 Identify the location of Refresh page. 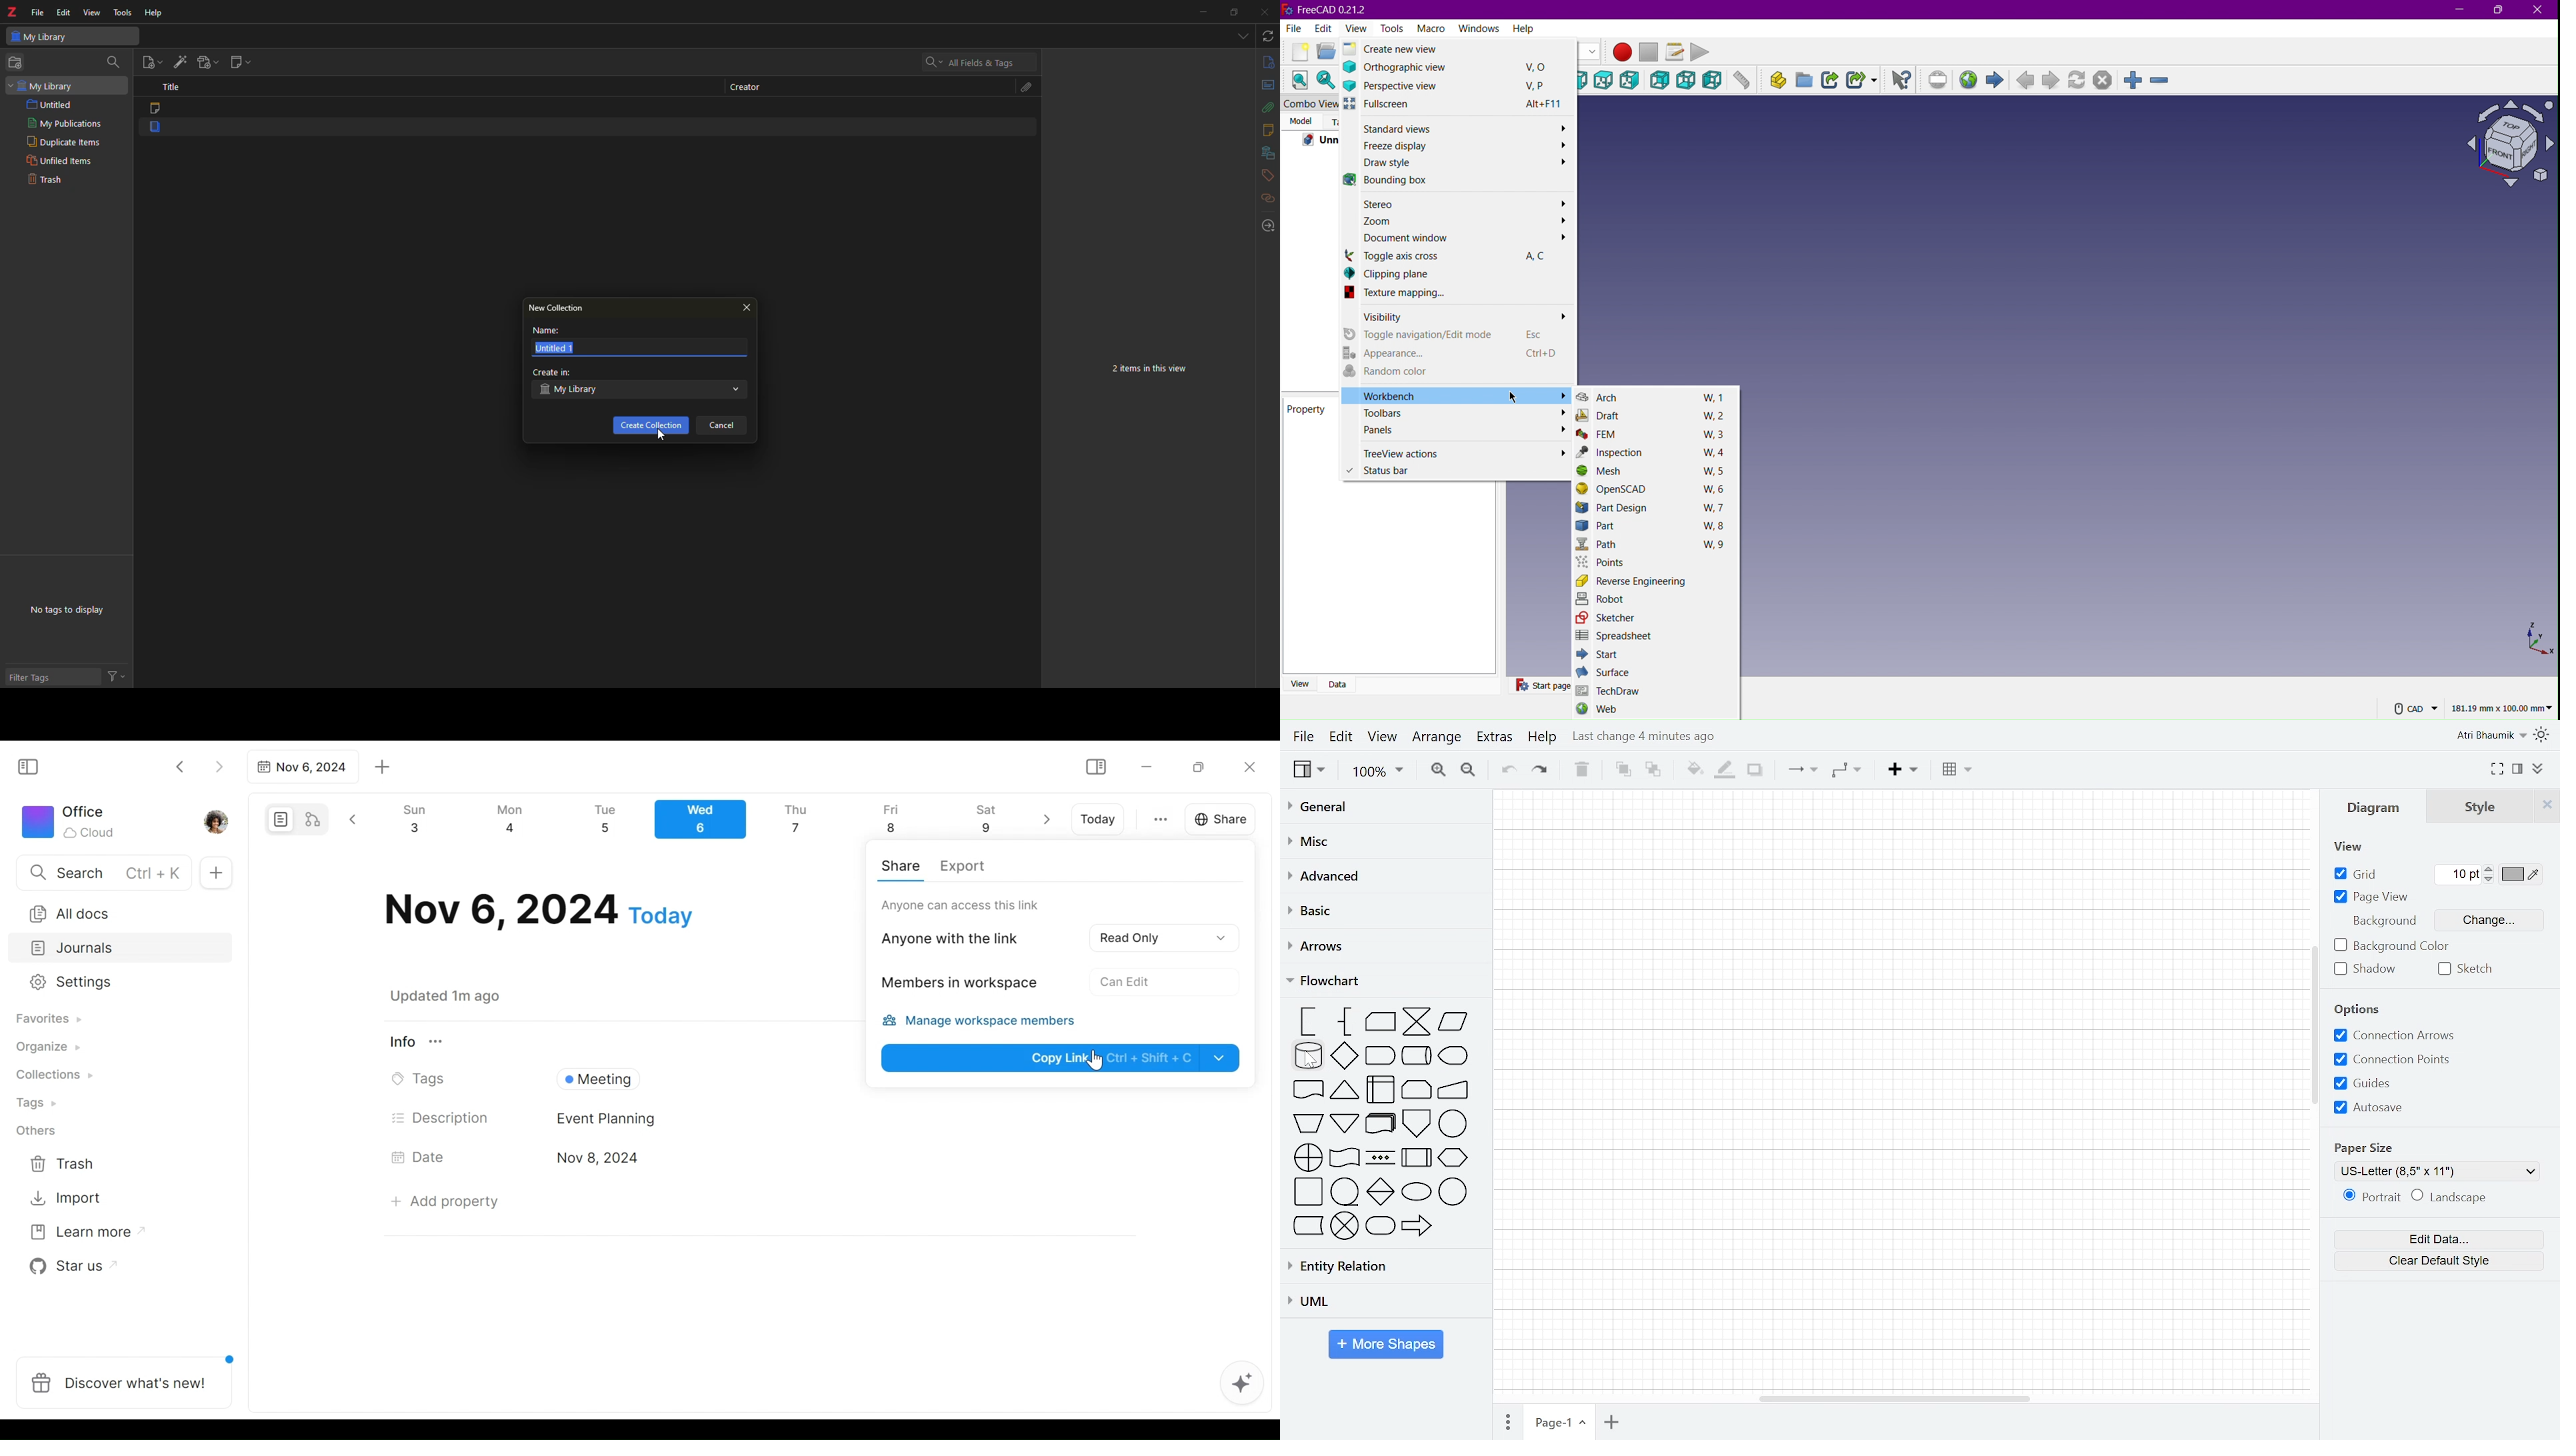
(2078, 82).